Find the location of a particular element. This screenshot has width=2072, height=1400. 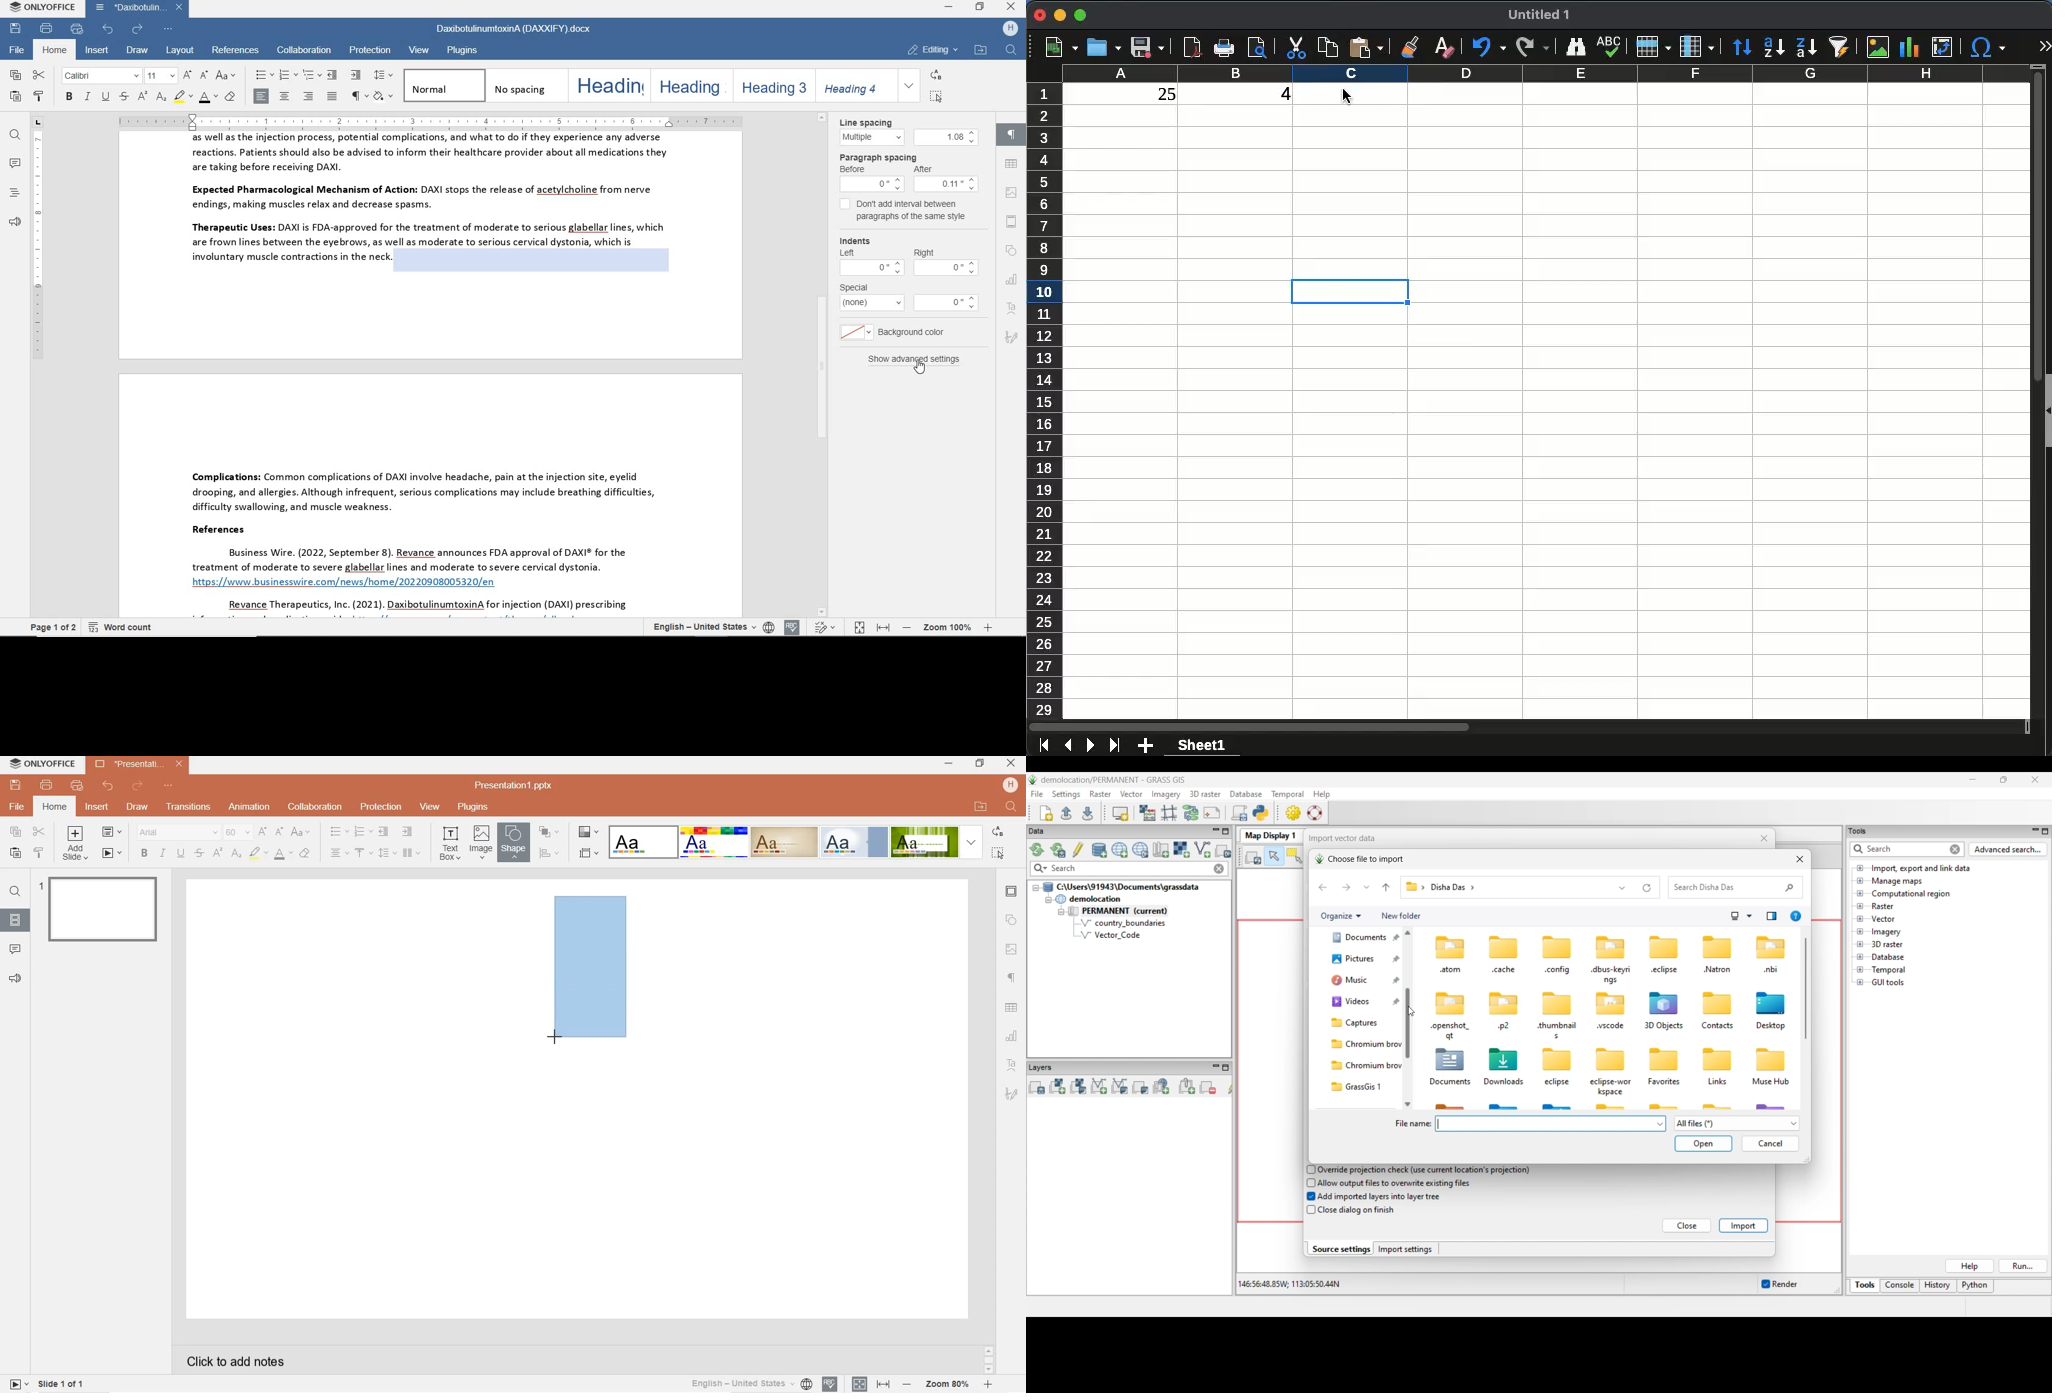

protection is located at coordinates (380, 808).